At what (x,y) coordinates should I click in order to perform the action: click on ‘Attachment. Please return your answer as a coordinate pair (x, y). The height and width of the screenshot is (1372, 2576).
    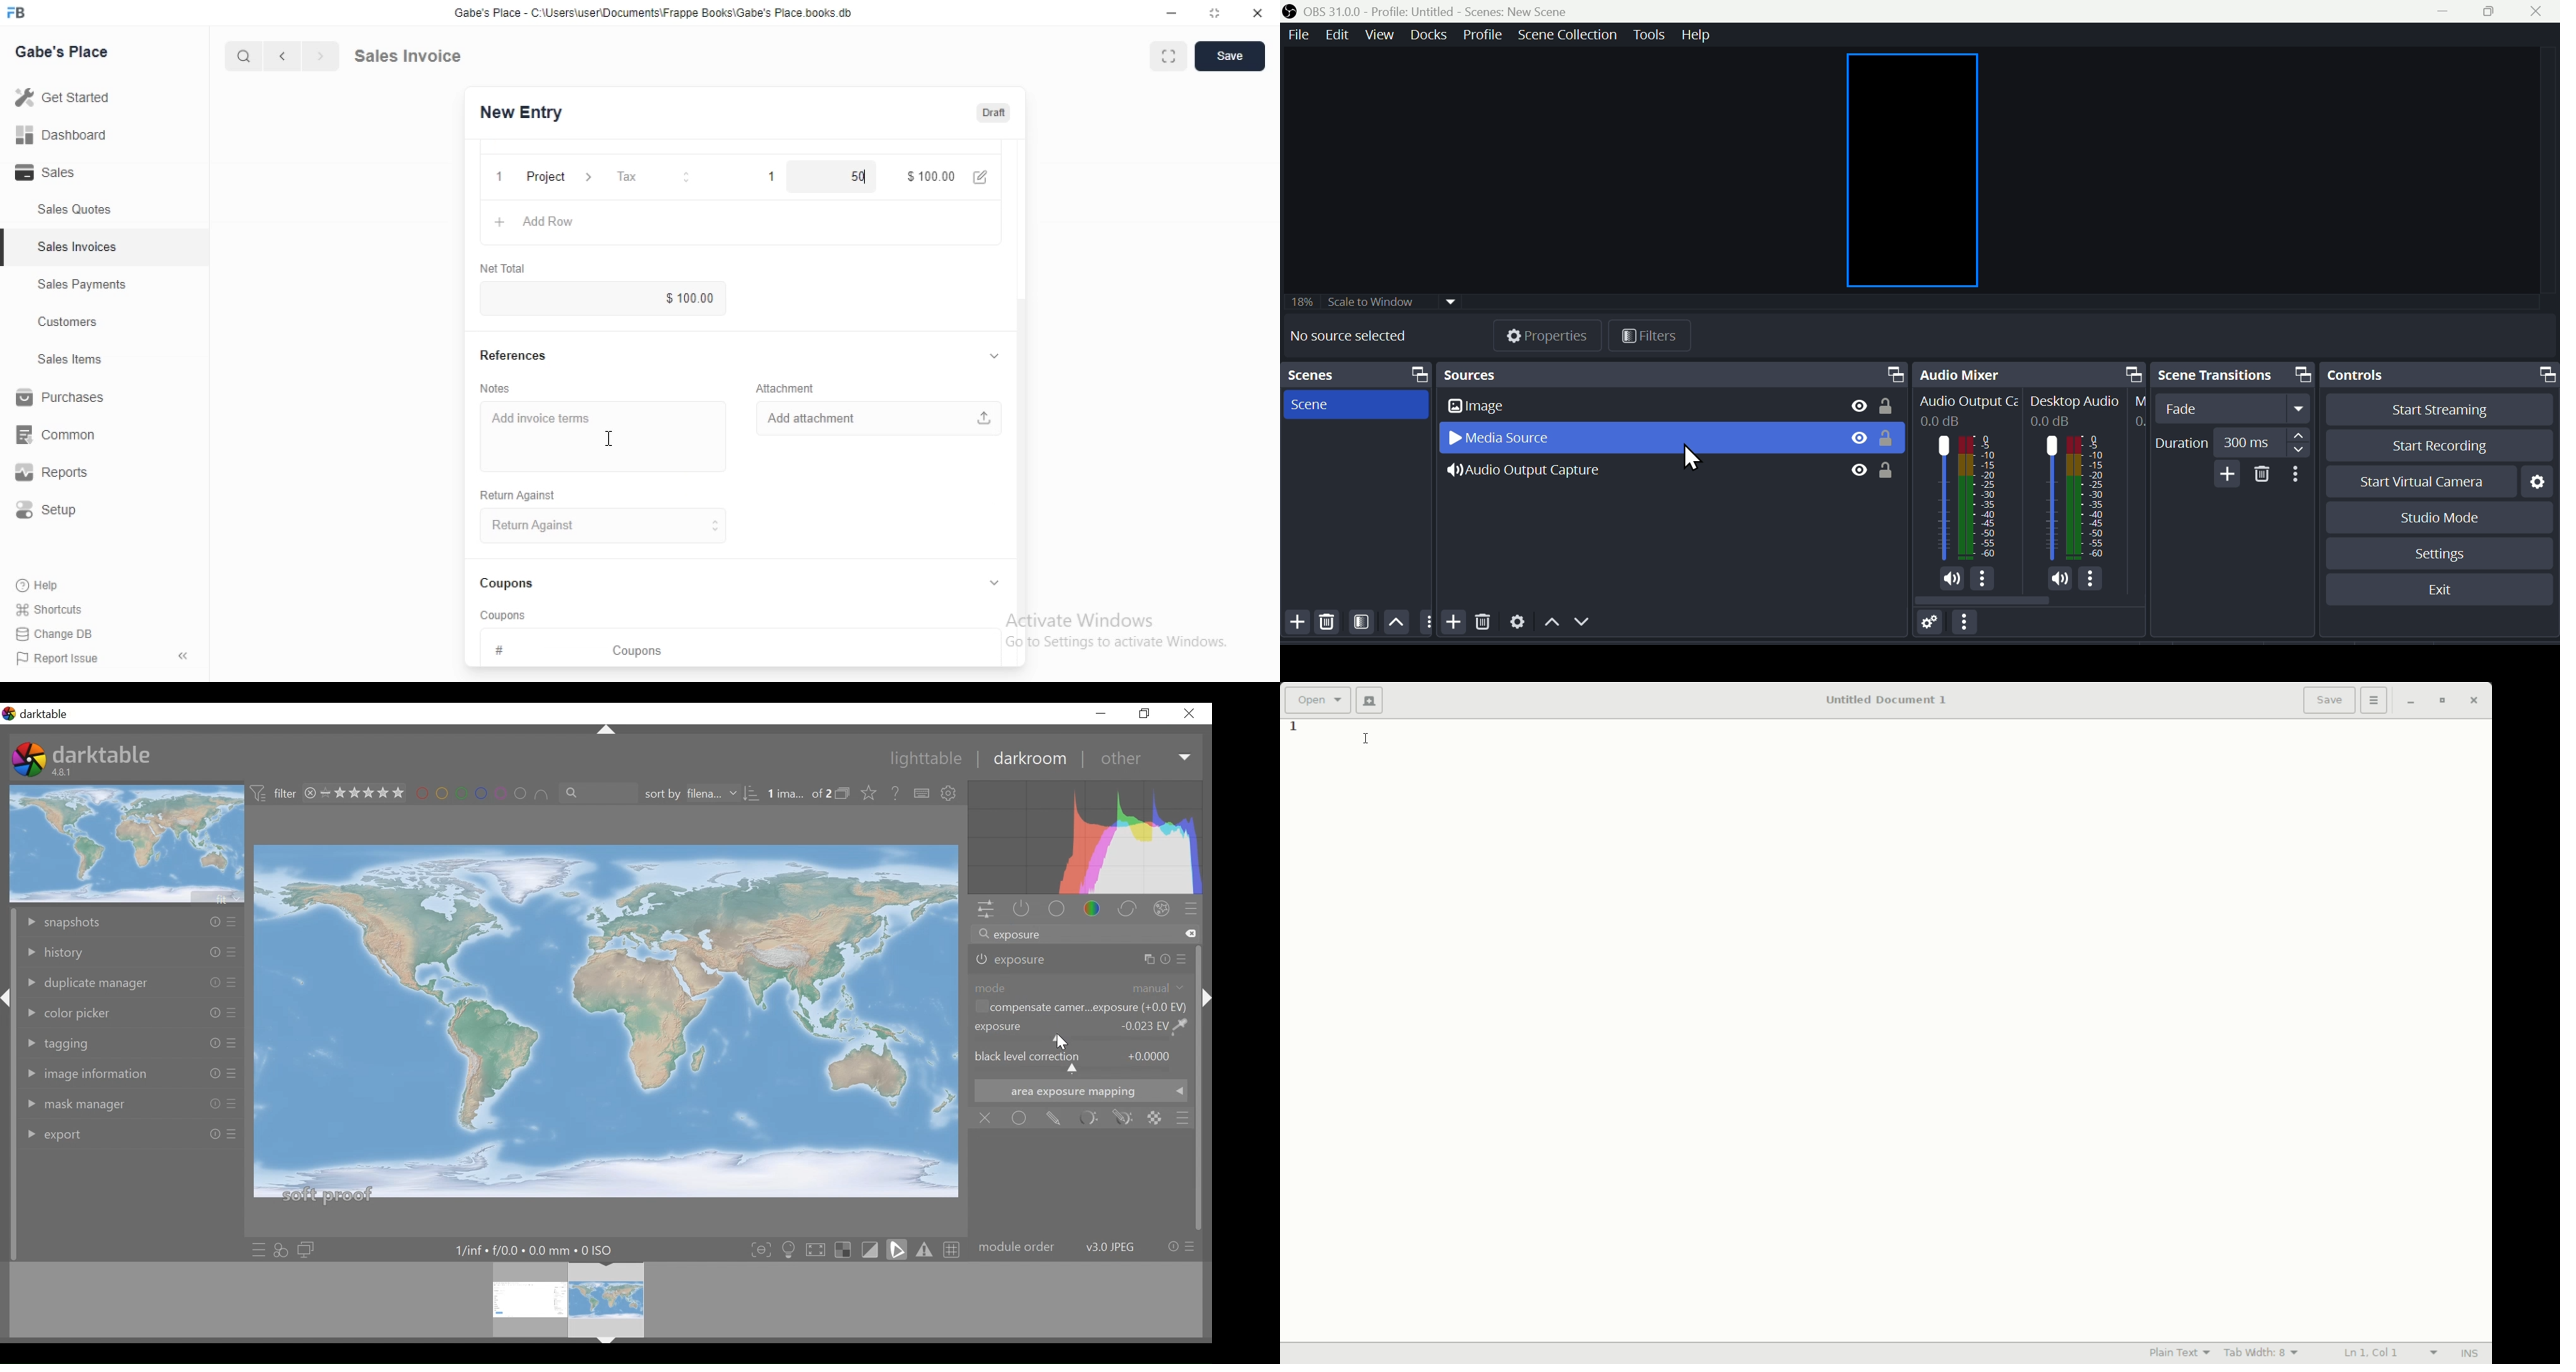
    Looking at the image, I should click on (785, 388).